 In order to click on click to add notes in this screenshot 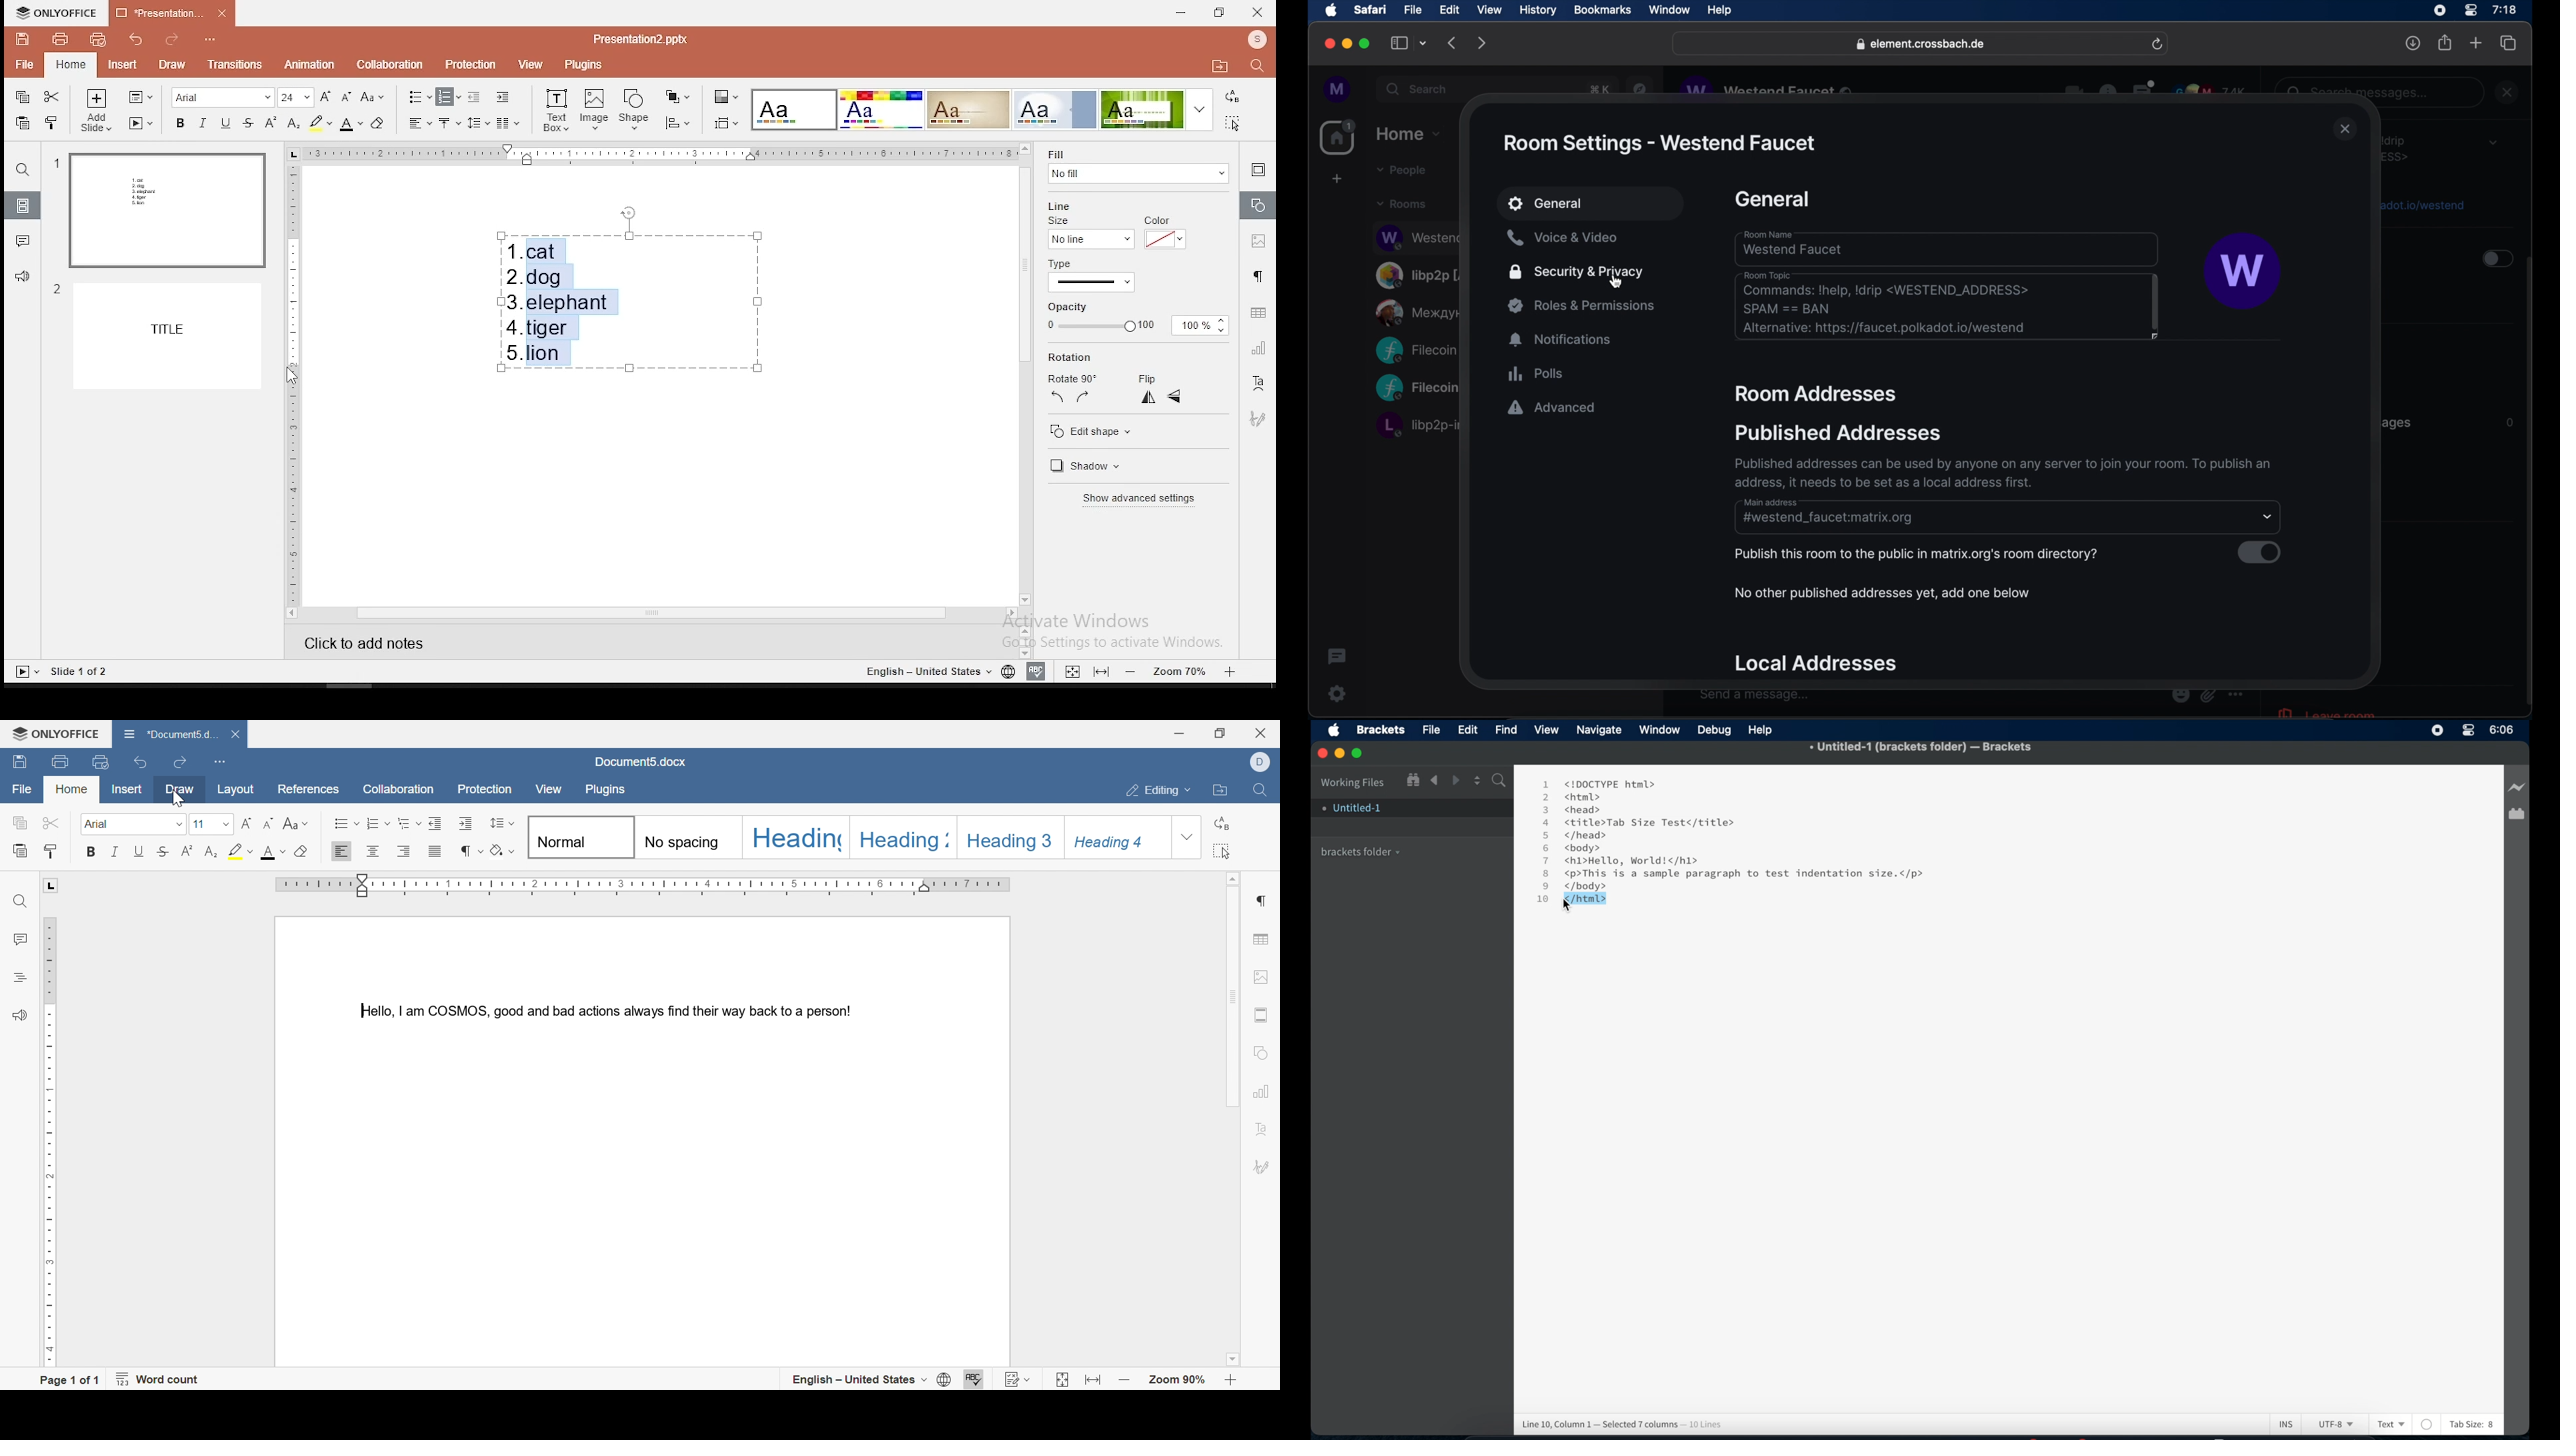, I will do `click(377, 640)`.